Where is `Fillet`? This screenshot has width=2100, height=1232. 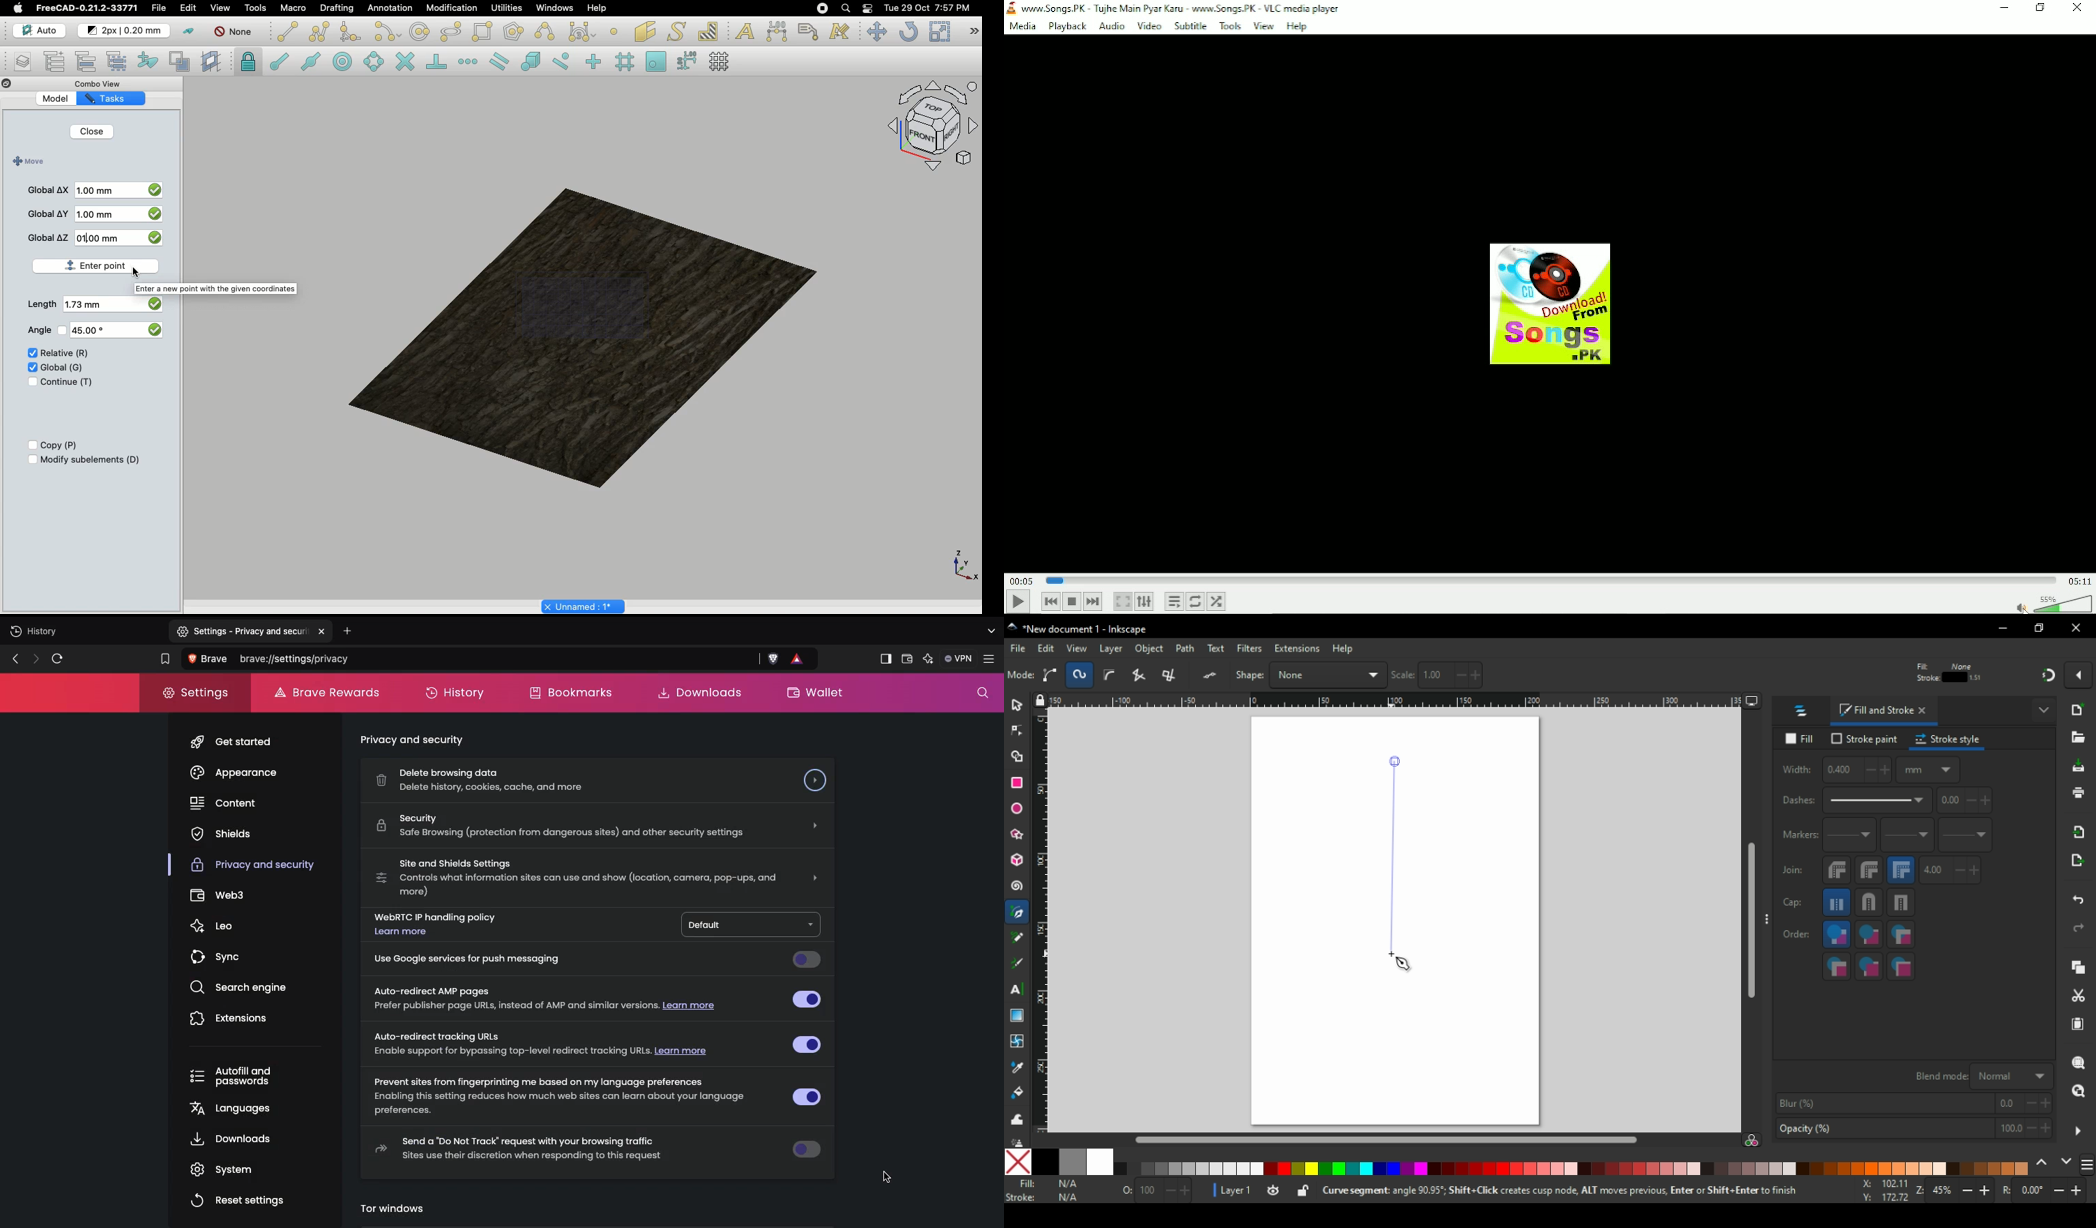 Fillet is located at coordinates (349, 33).